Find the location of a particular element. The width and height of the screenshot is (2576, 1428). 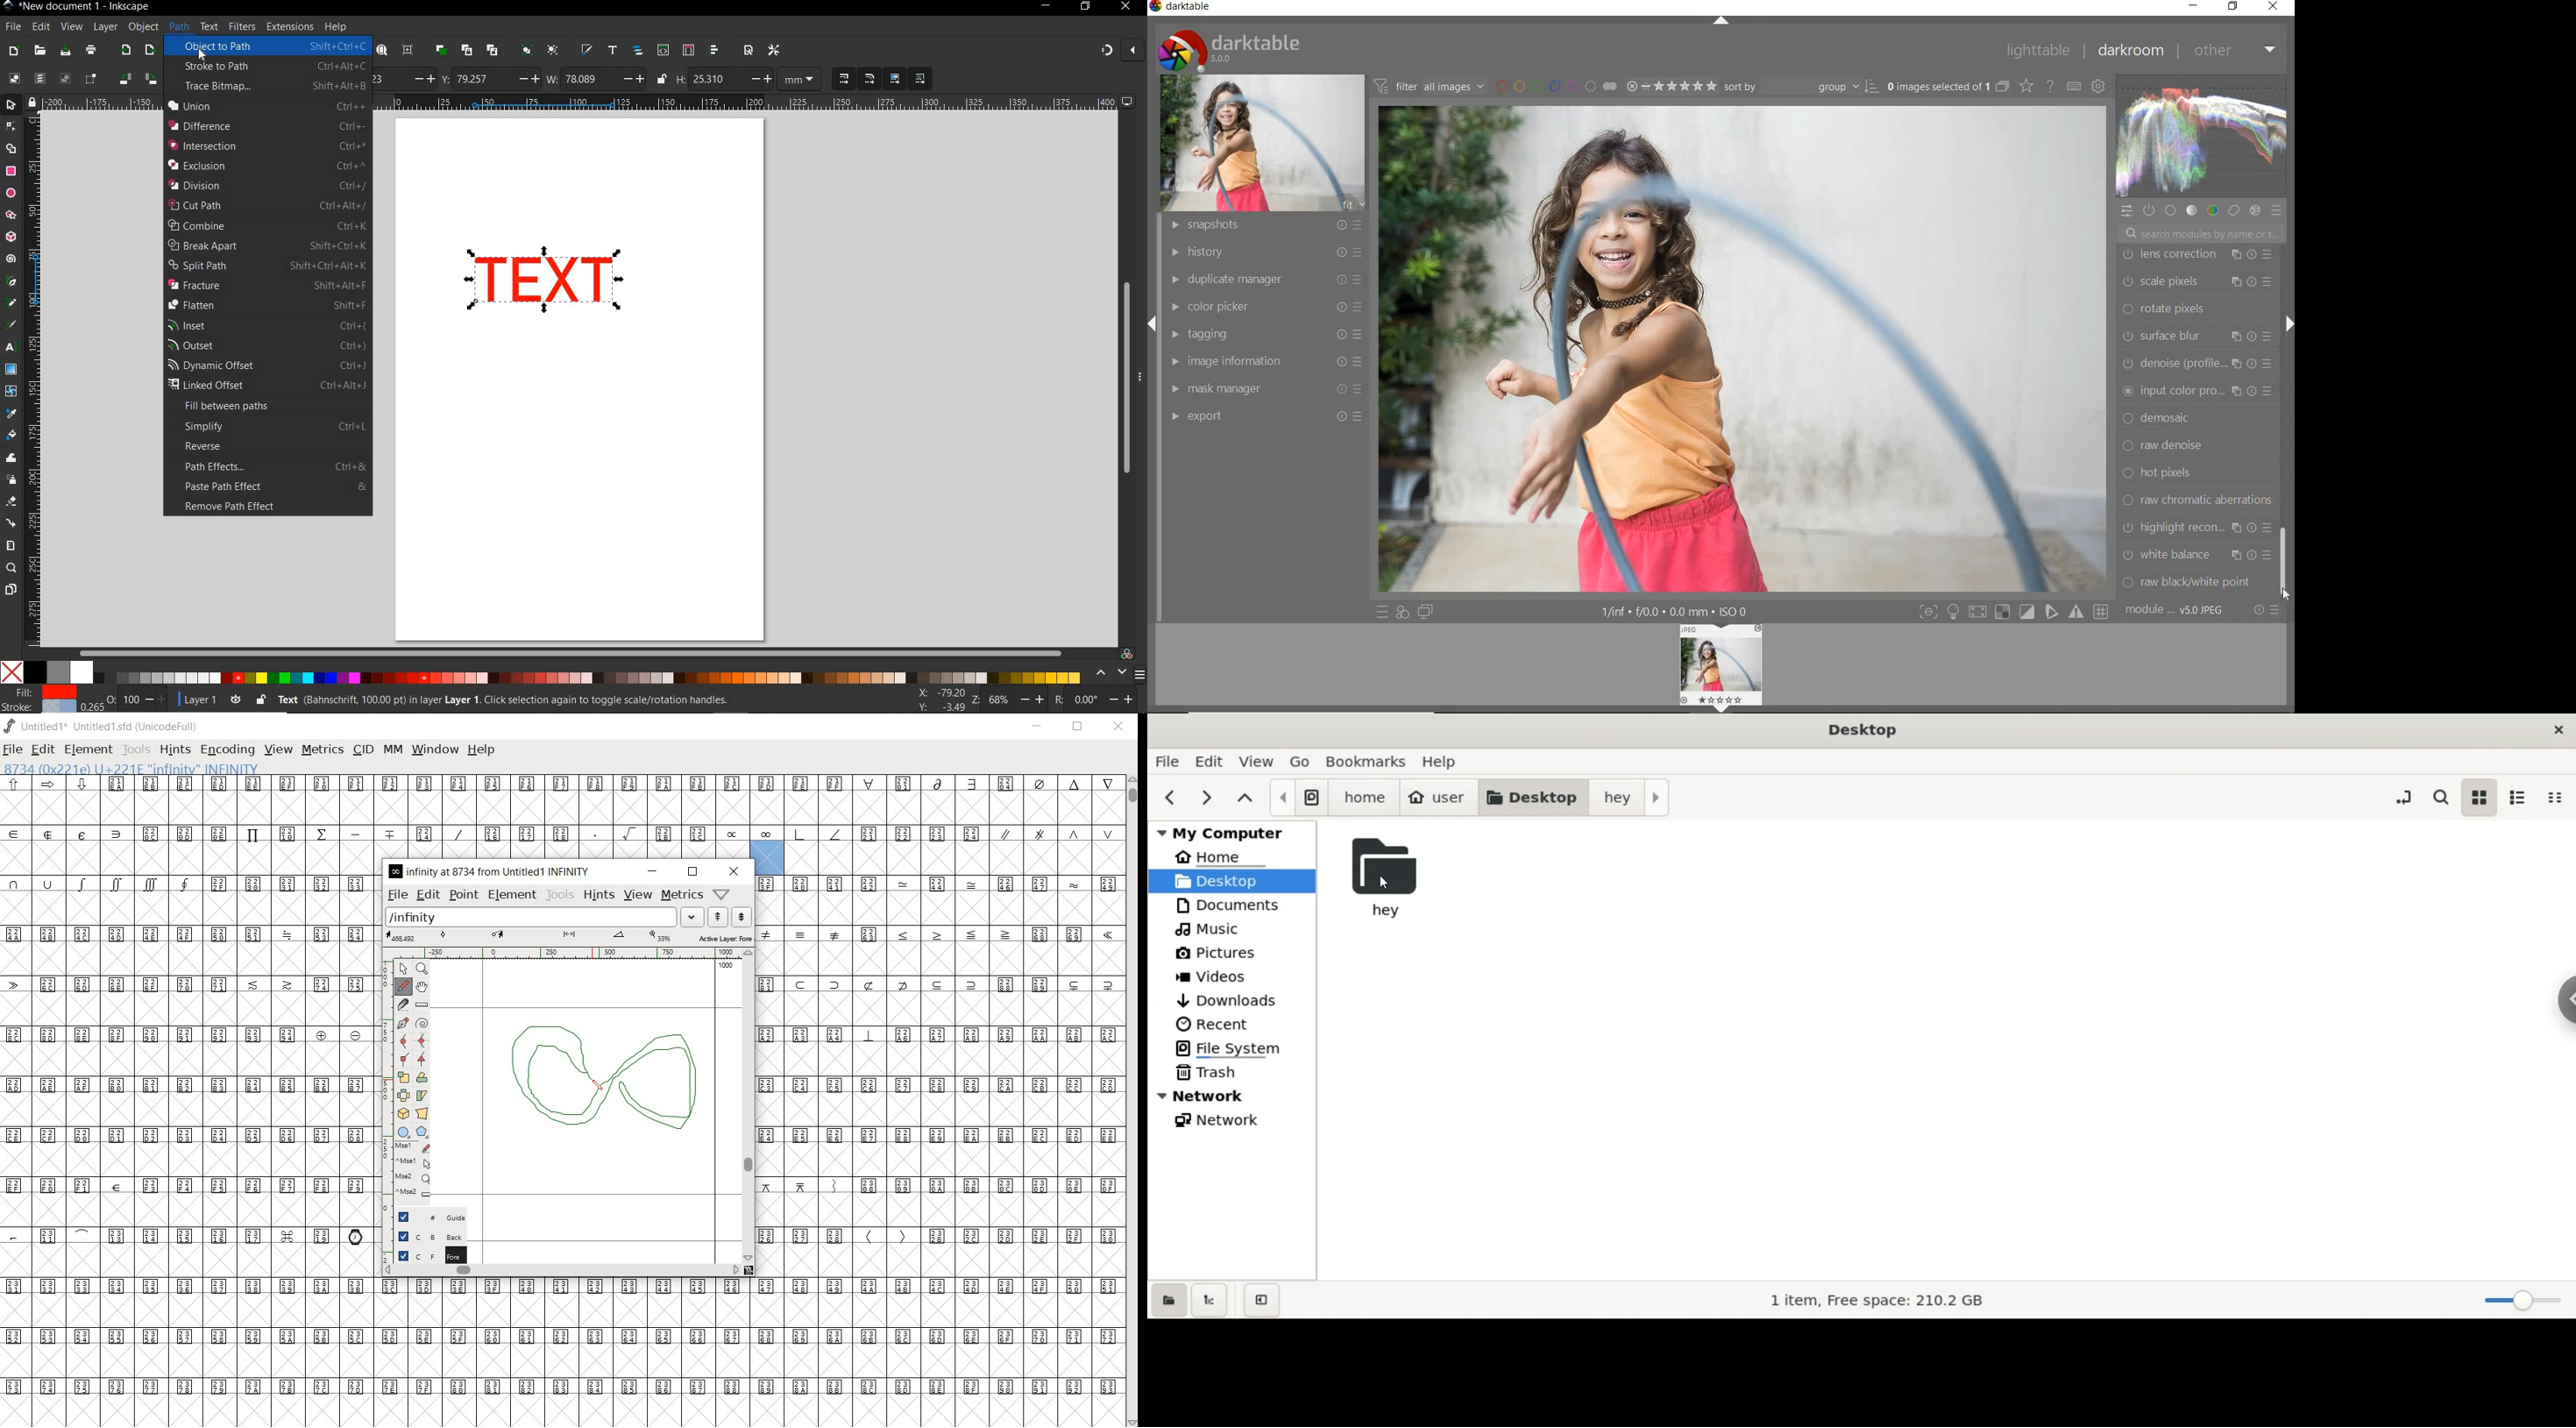

OPEN FILE DIALOG is located at coordinates (40, 51).